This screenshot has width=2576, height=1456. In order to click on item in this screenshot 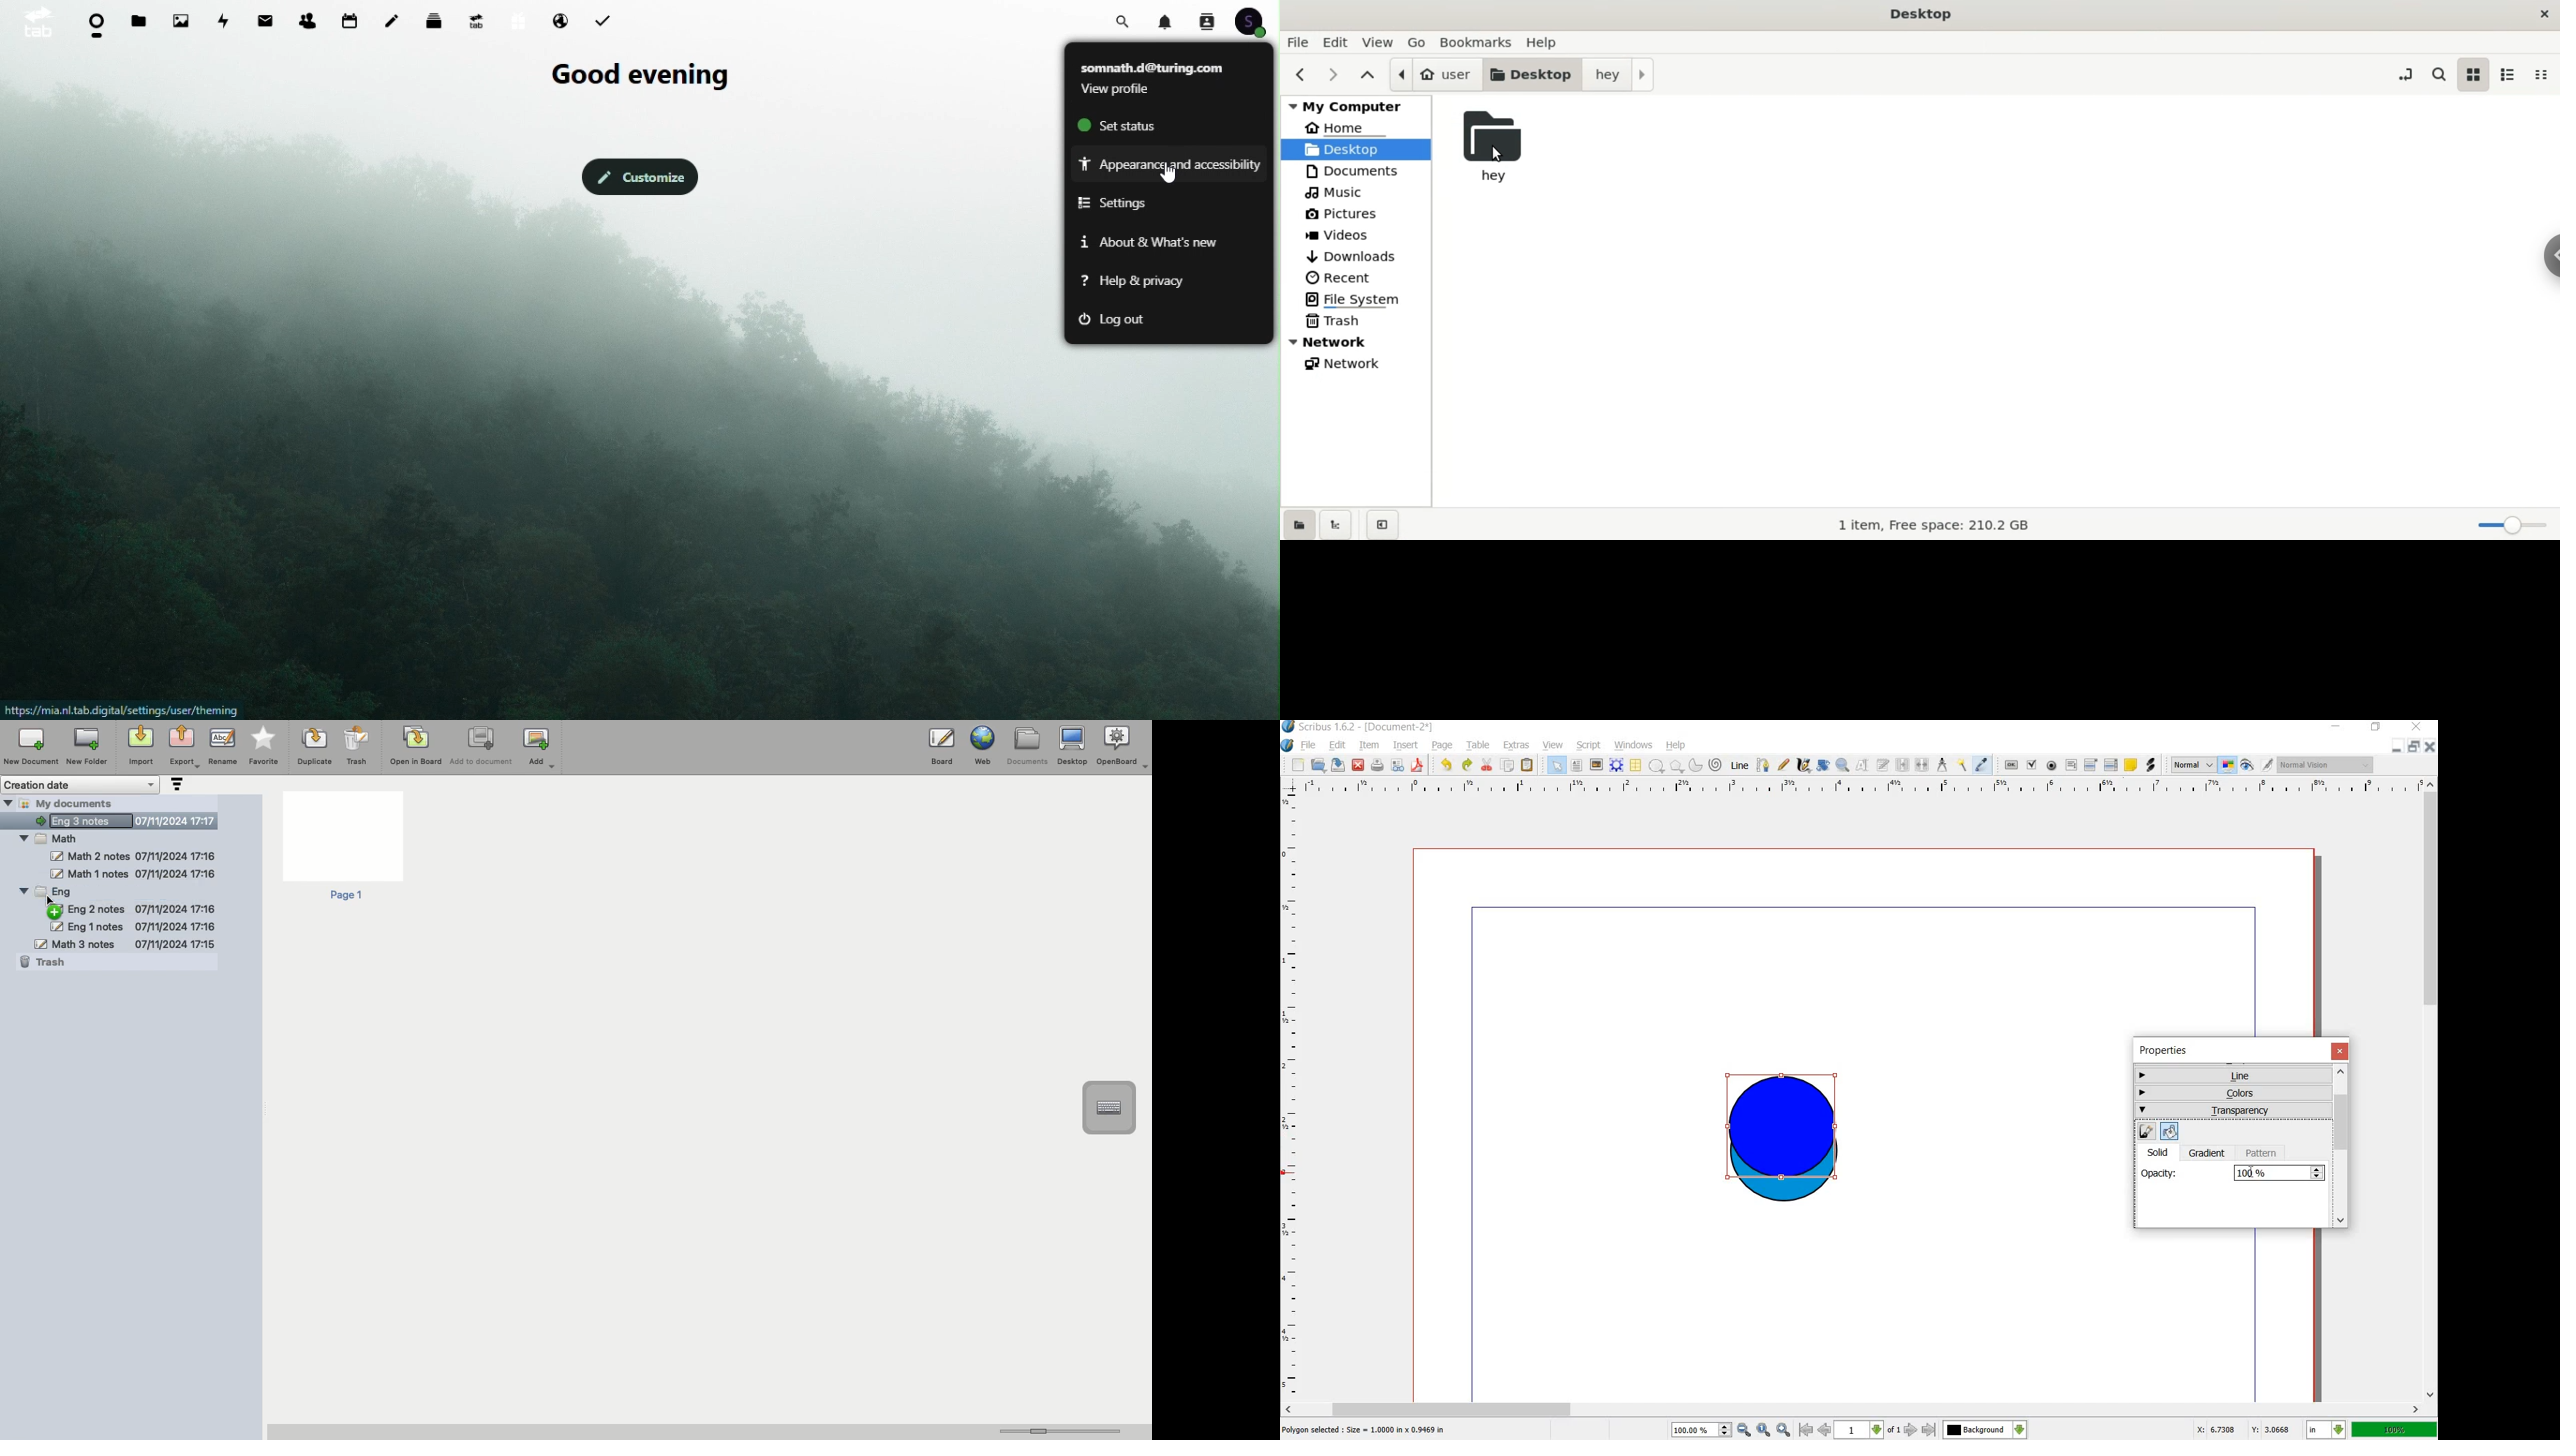, I will do `click(1370, 746)`.